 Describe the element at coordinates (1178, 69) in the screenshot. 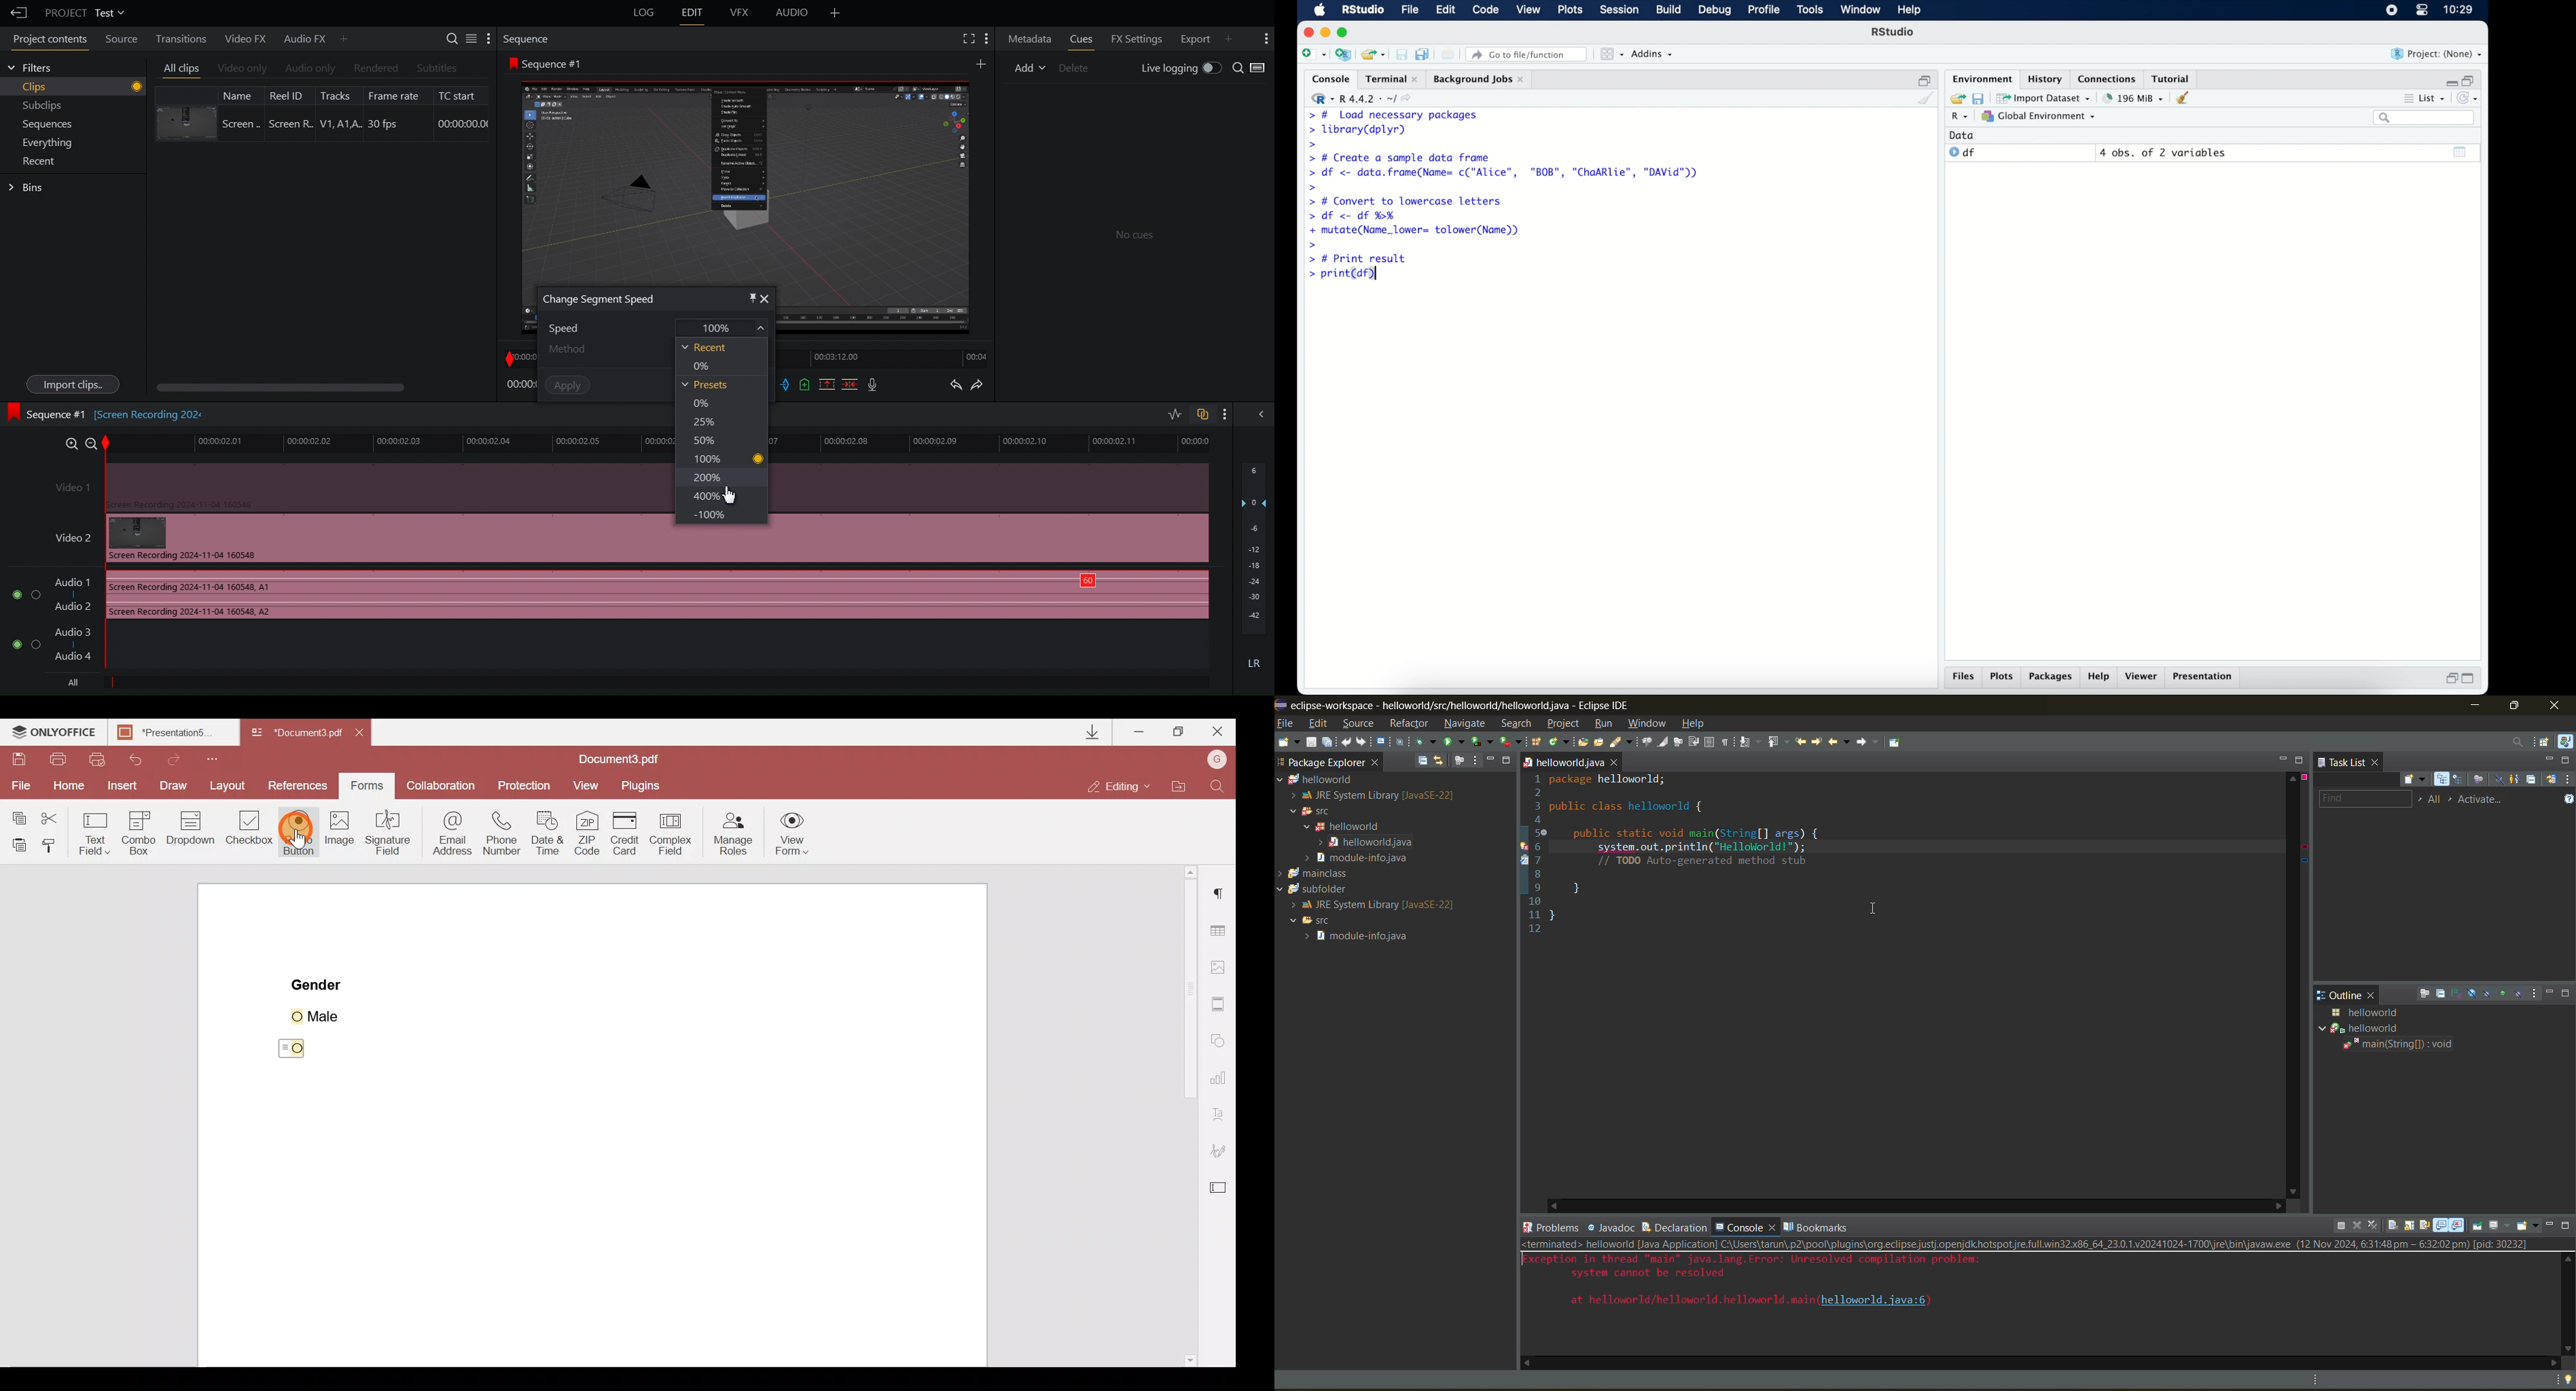

I see `Live Logging` at that location.